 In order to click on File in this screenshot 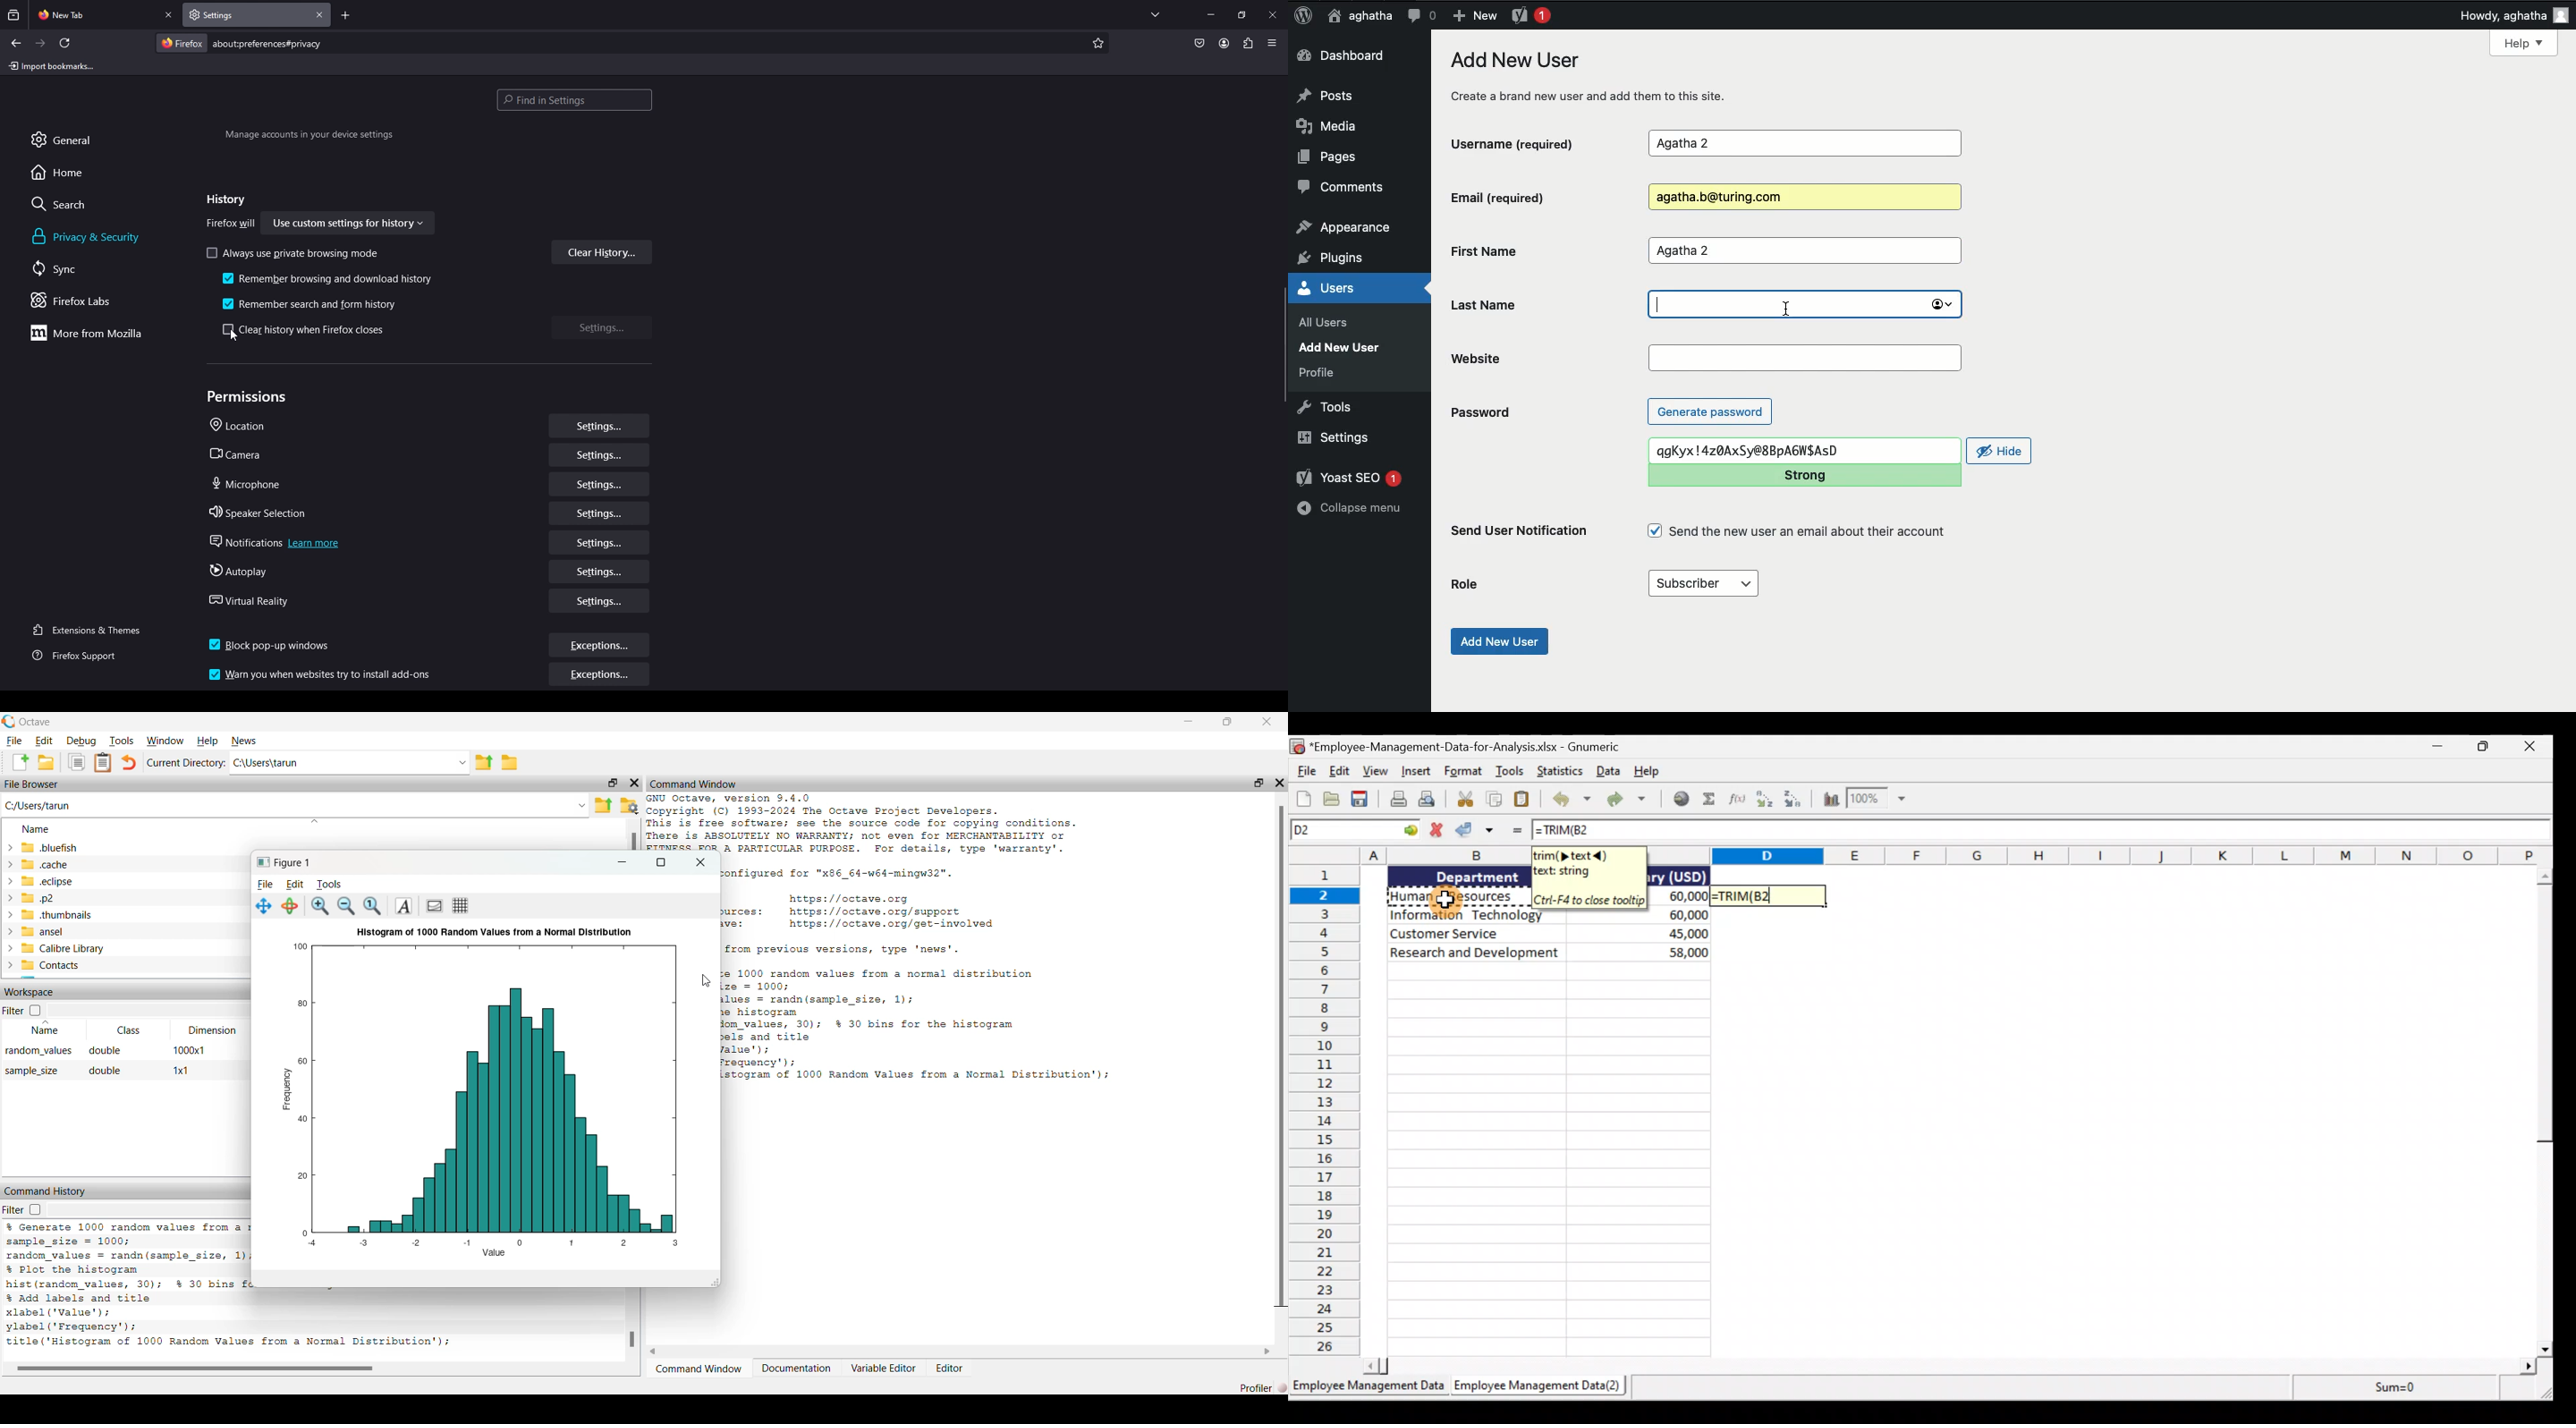, I will do `click(1304, 771)`.